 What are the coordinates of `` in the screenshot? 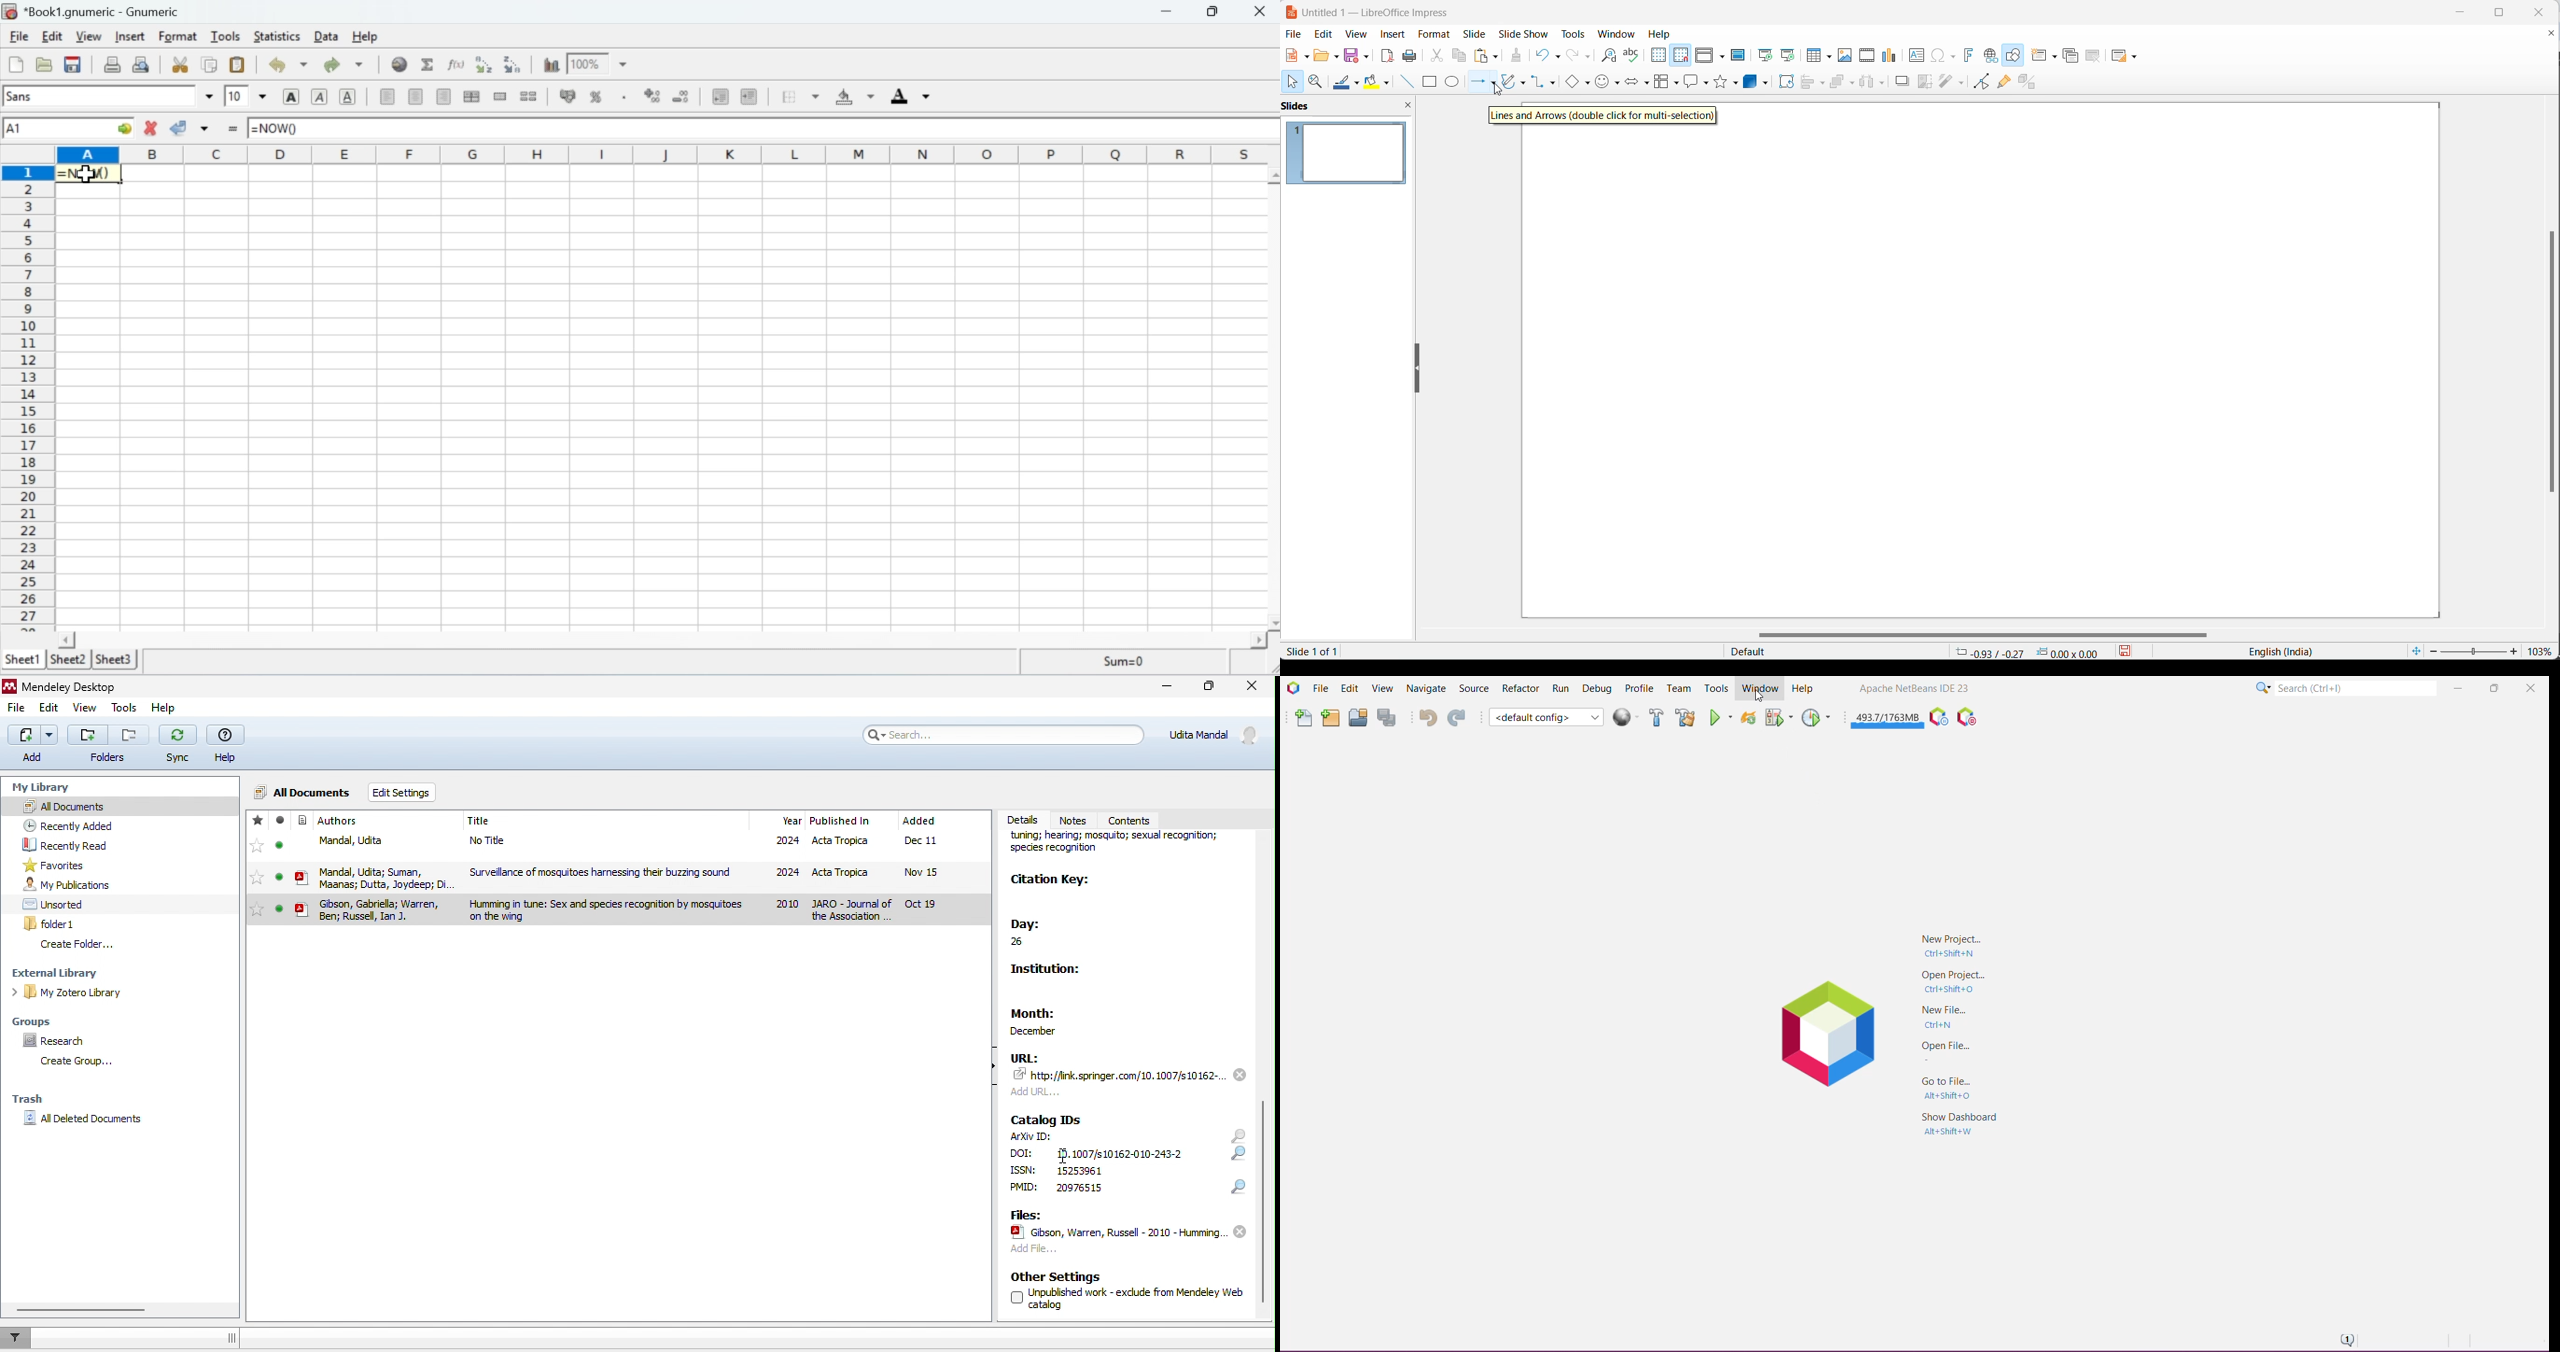 It's located at (108, 743).